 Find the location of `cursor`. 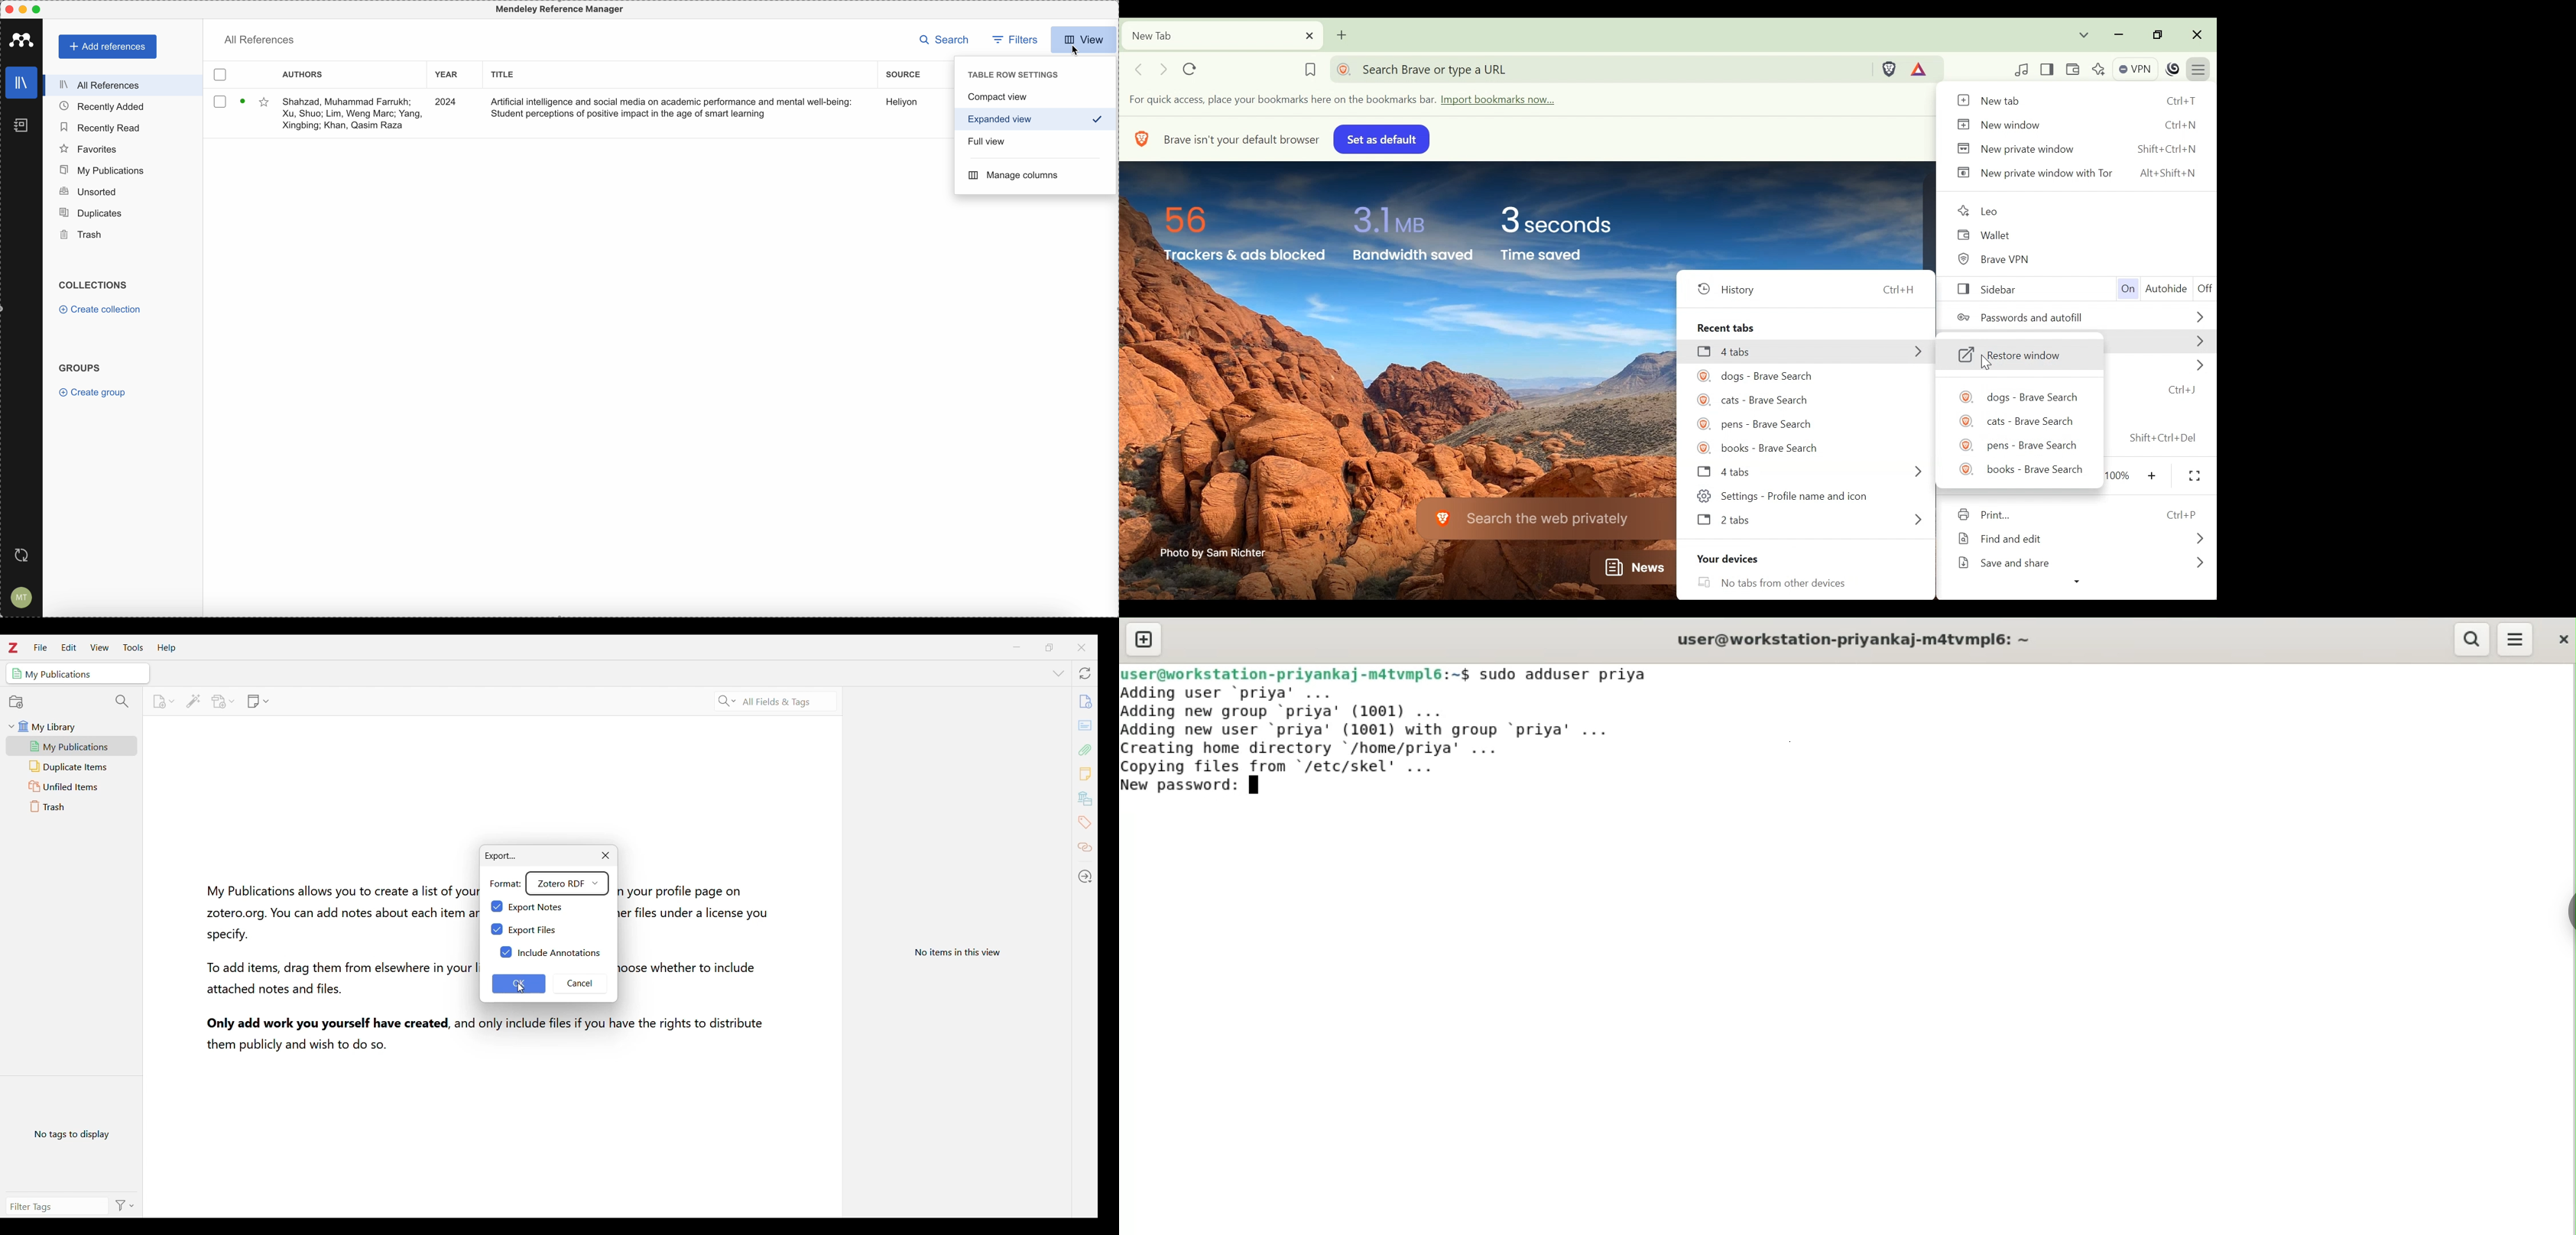

cursor is located at coordinates (1077, 53).